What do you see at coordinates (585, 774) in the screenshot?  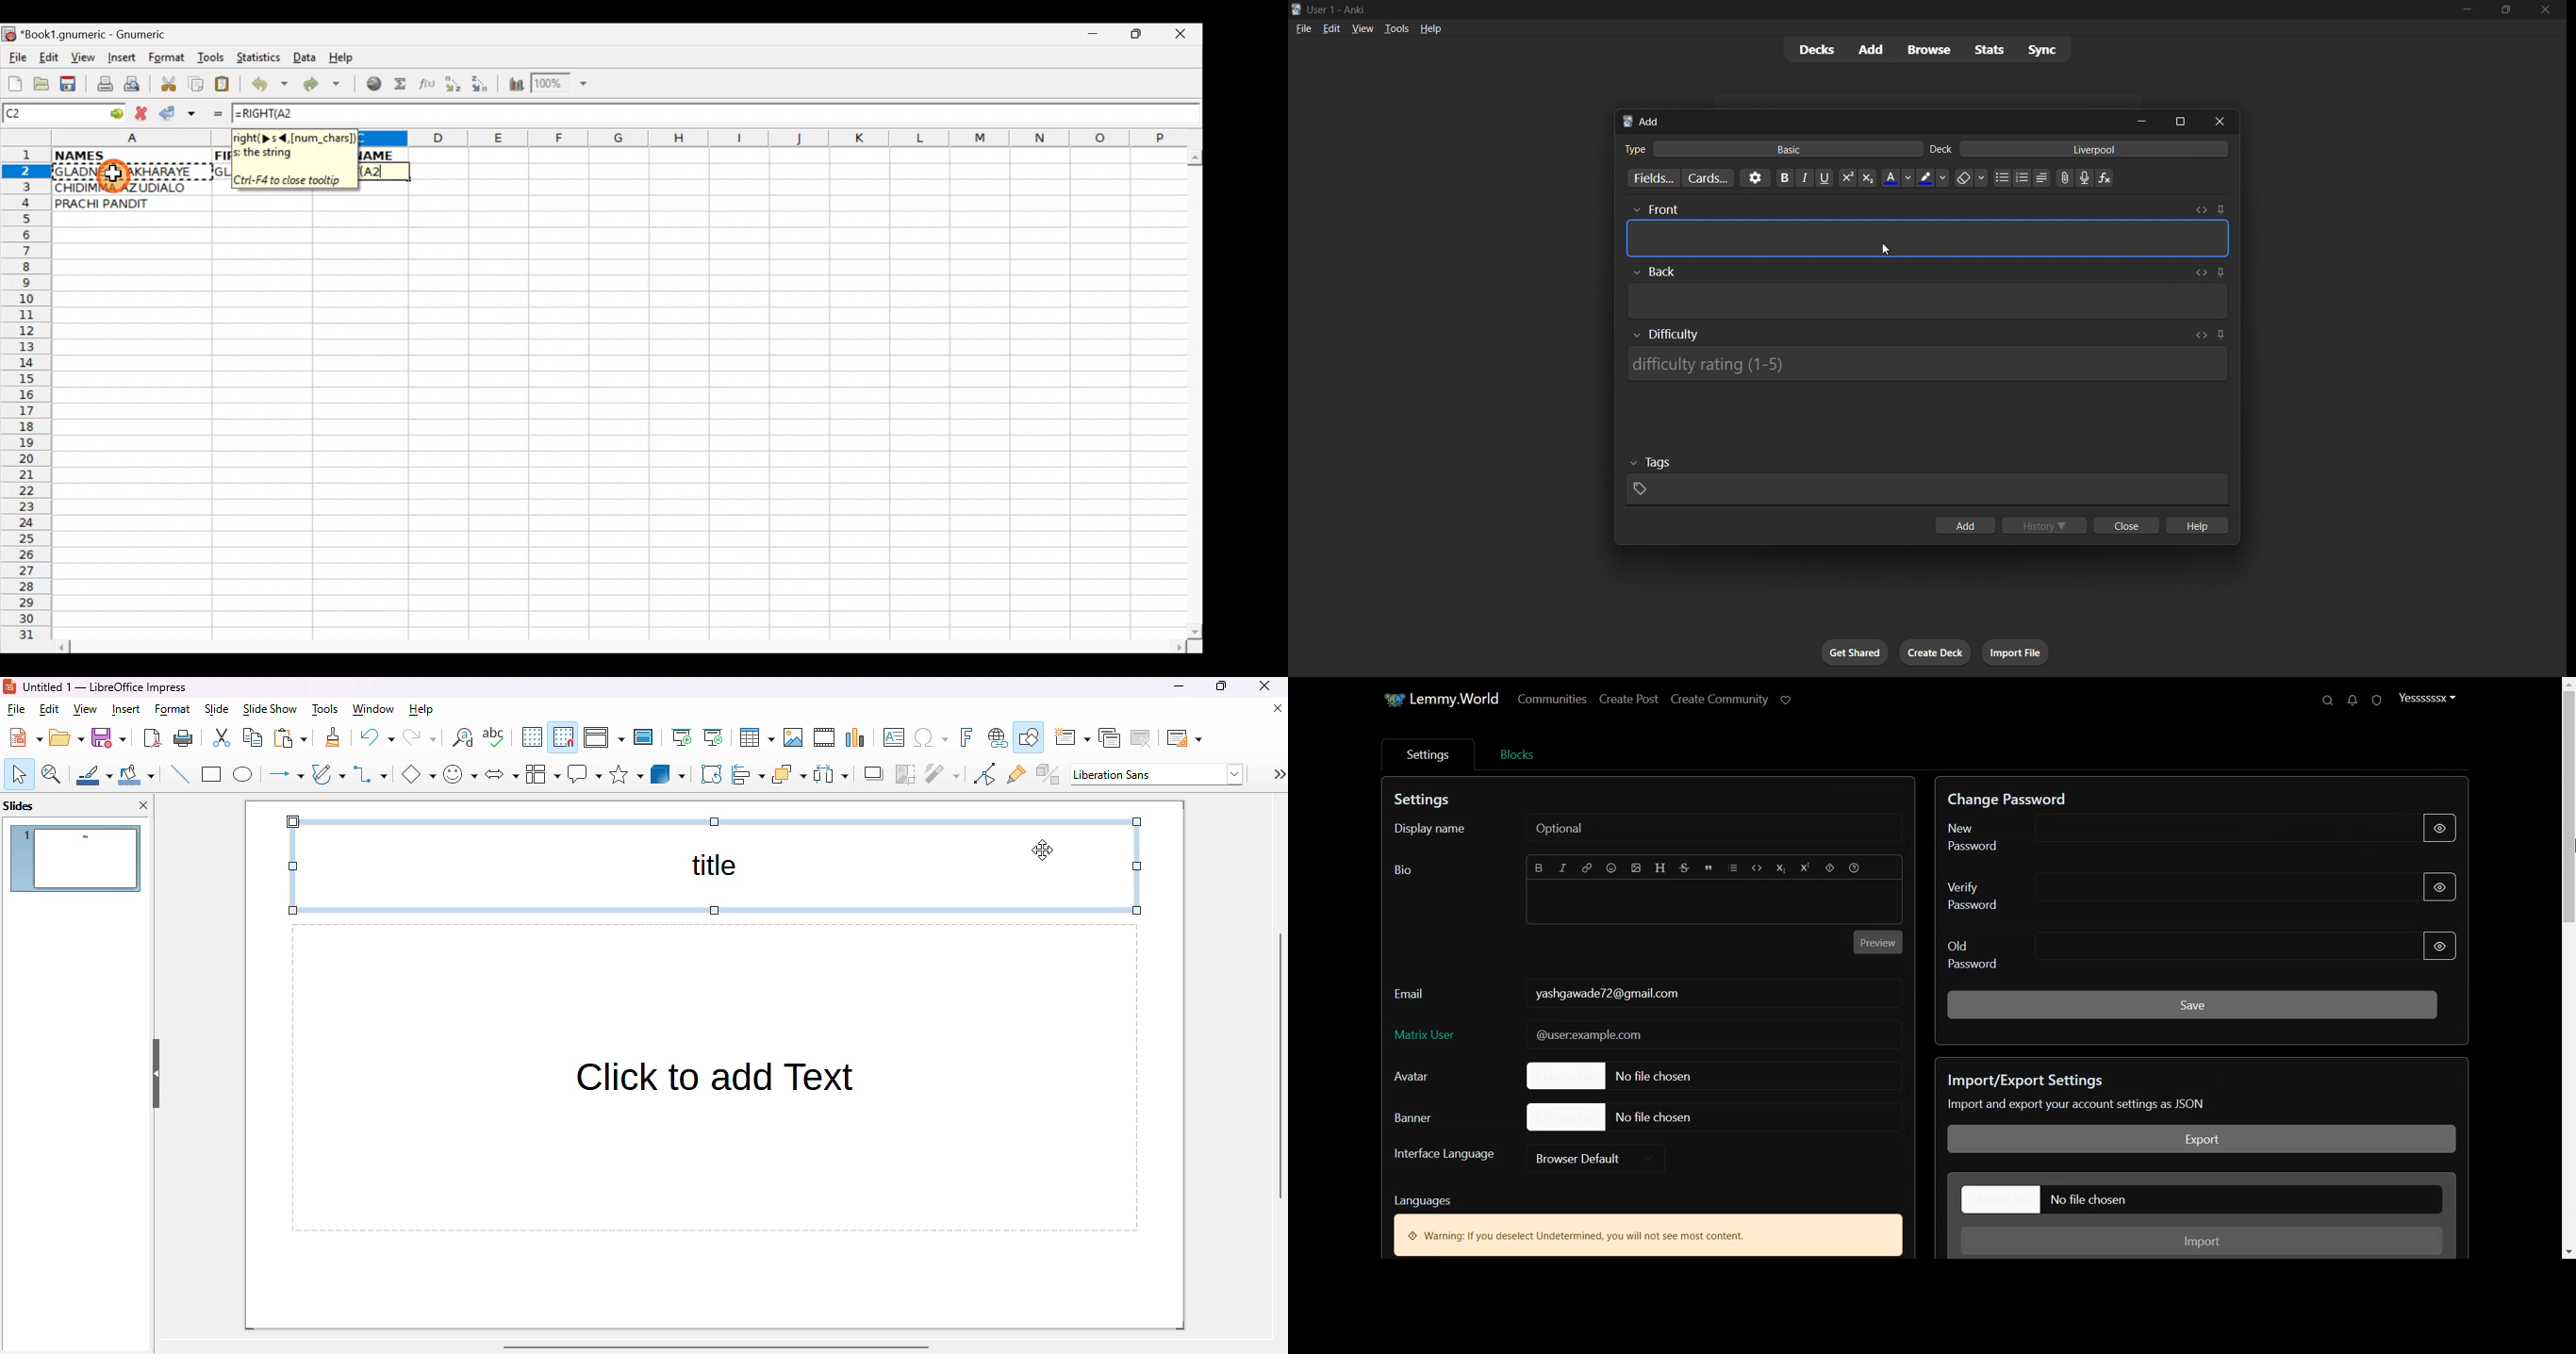 I see `callout shapes` at bounding box center [585, 774].